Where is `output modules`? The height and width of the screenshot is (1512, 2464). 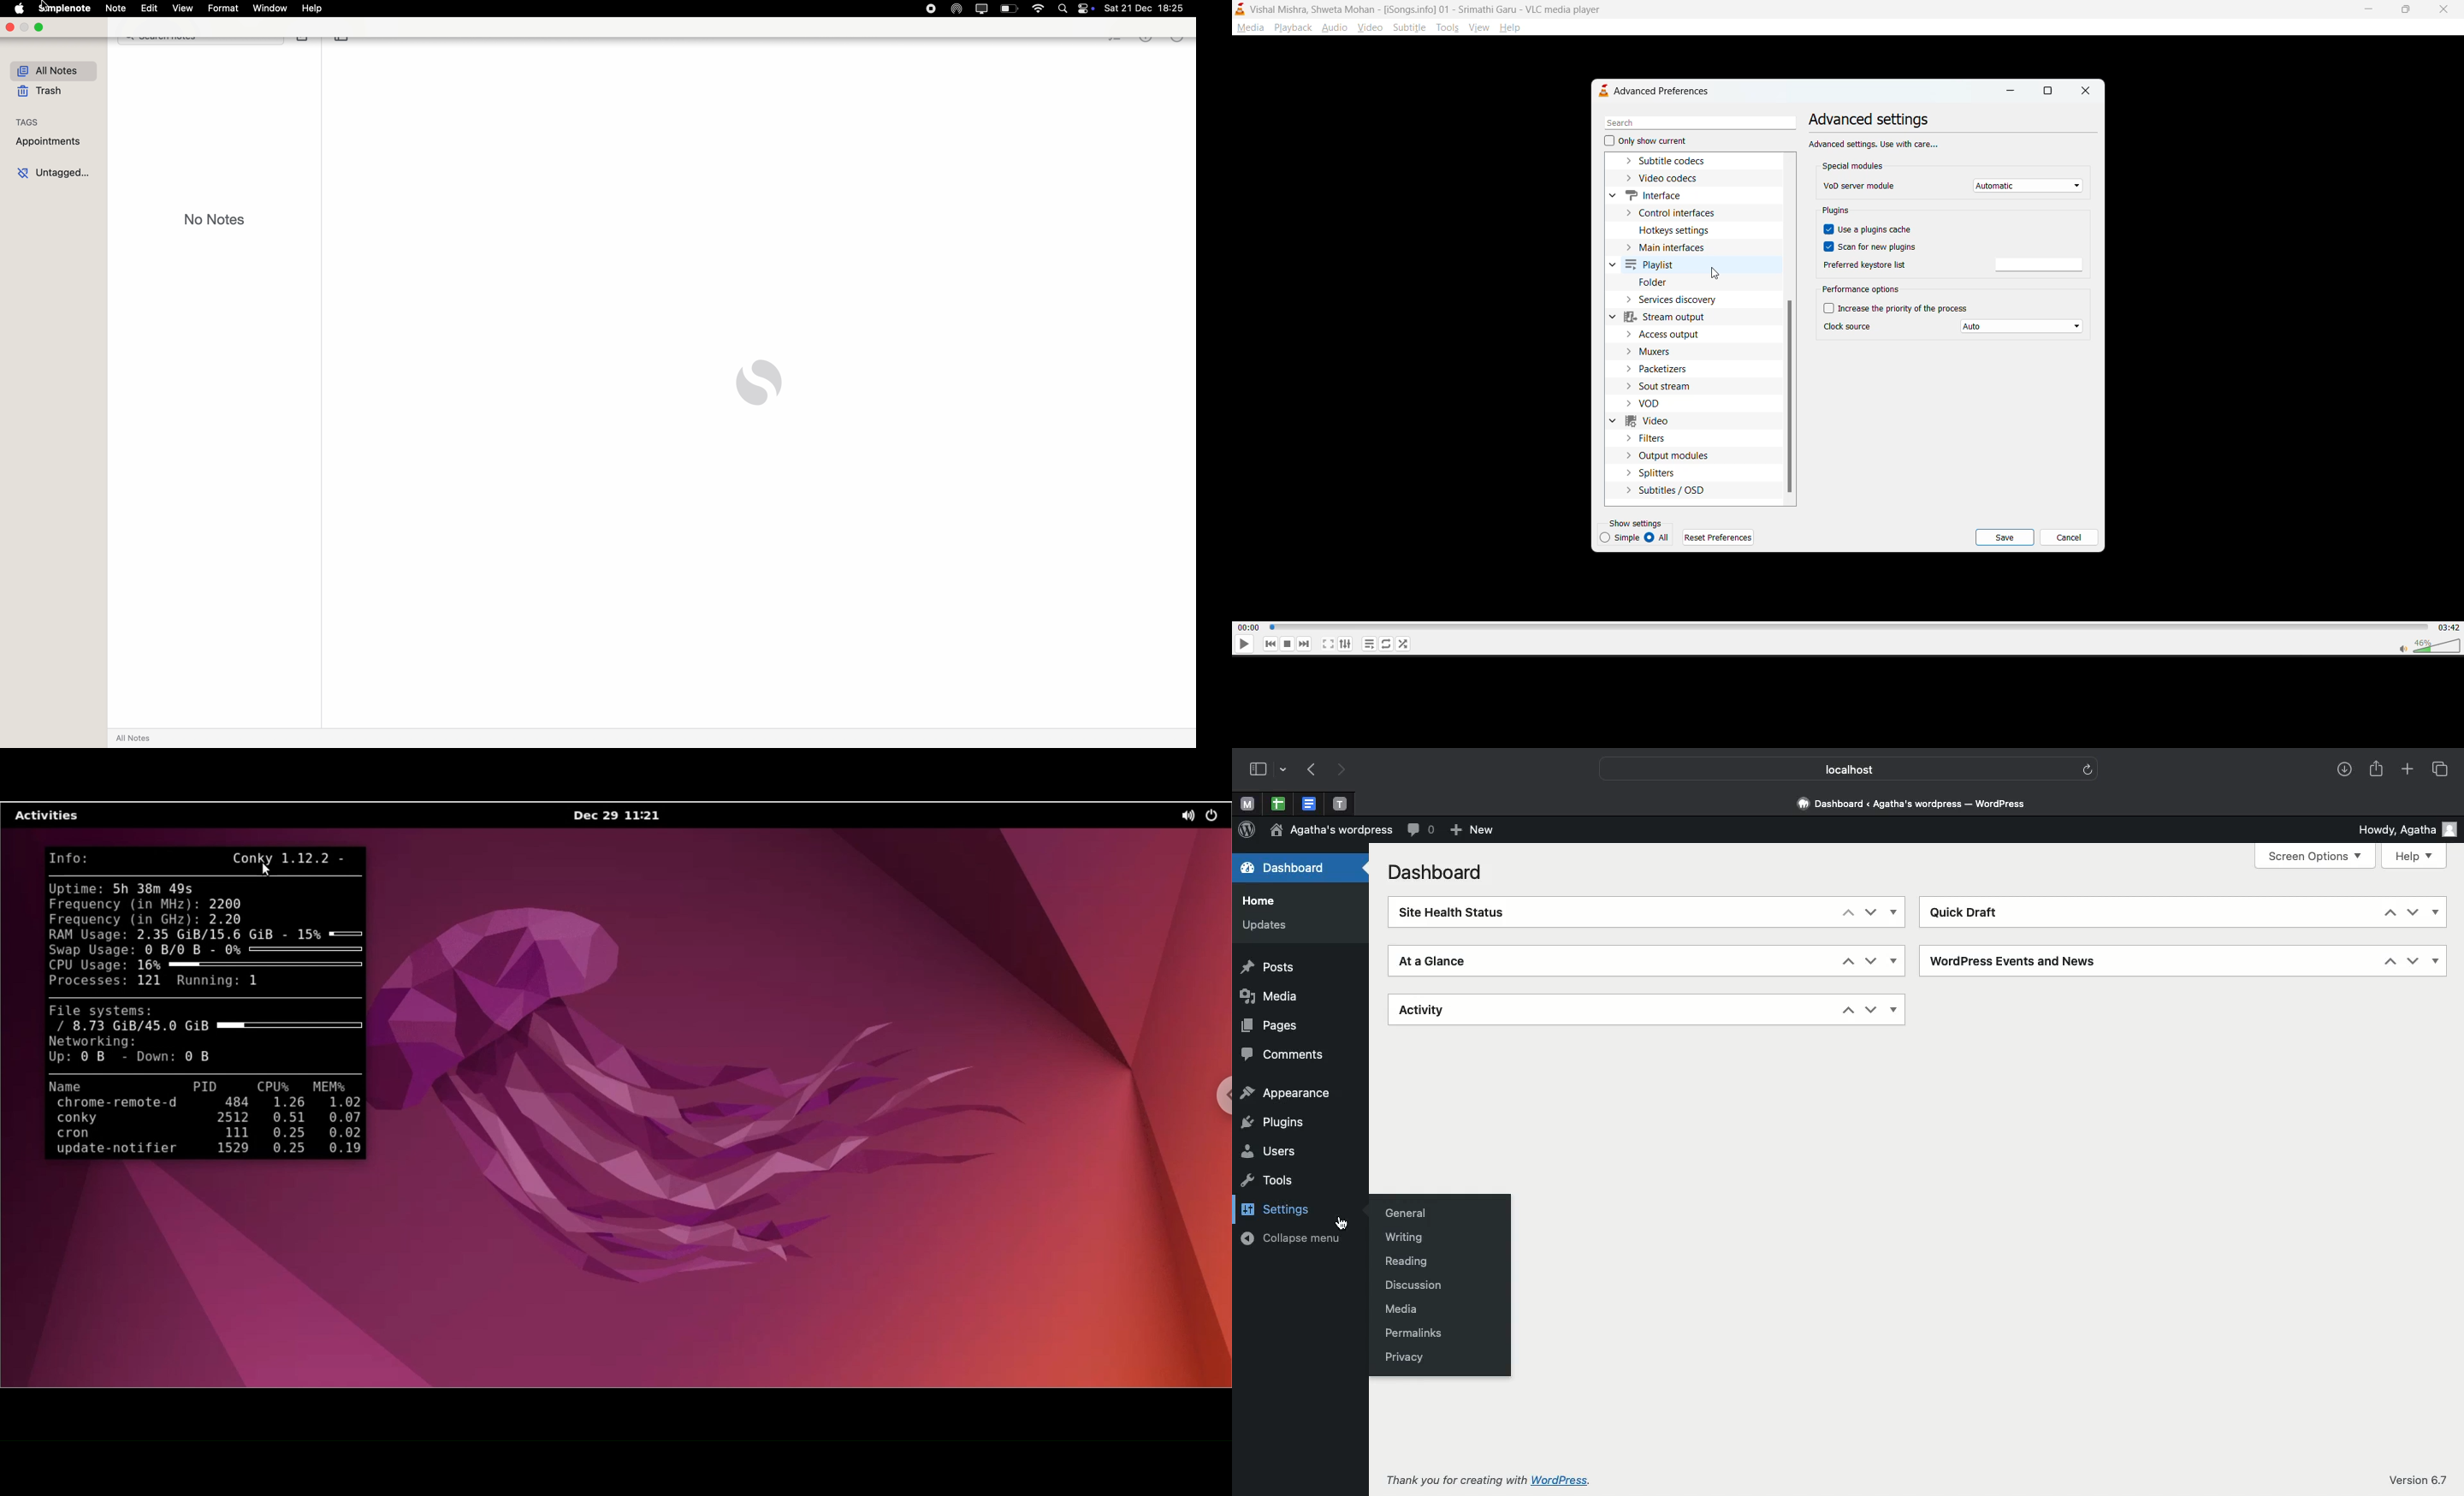
output modules is located at coordinates (1672, 456).